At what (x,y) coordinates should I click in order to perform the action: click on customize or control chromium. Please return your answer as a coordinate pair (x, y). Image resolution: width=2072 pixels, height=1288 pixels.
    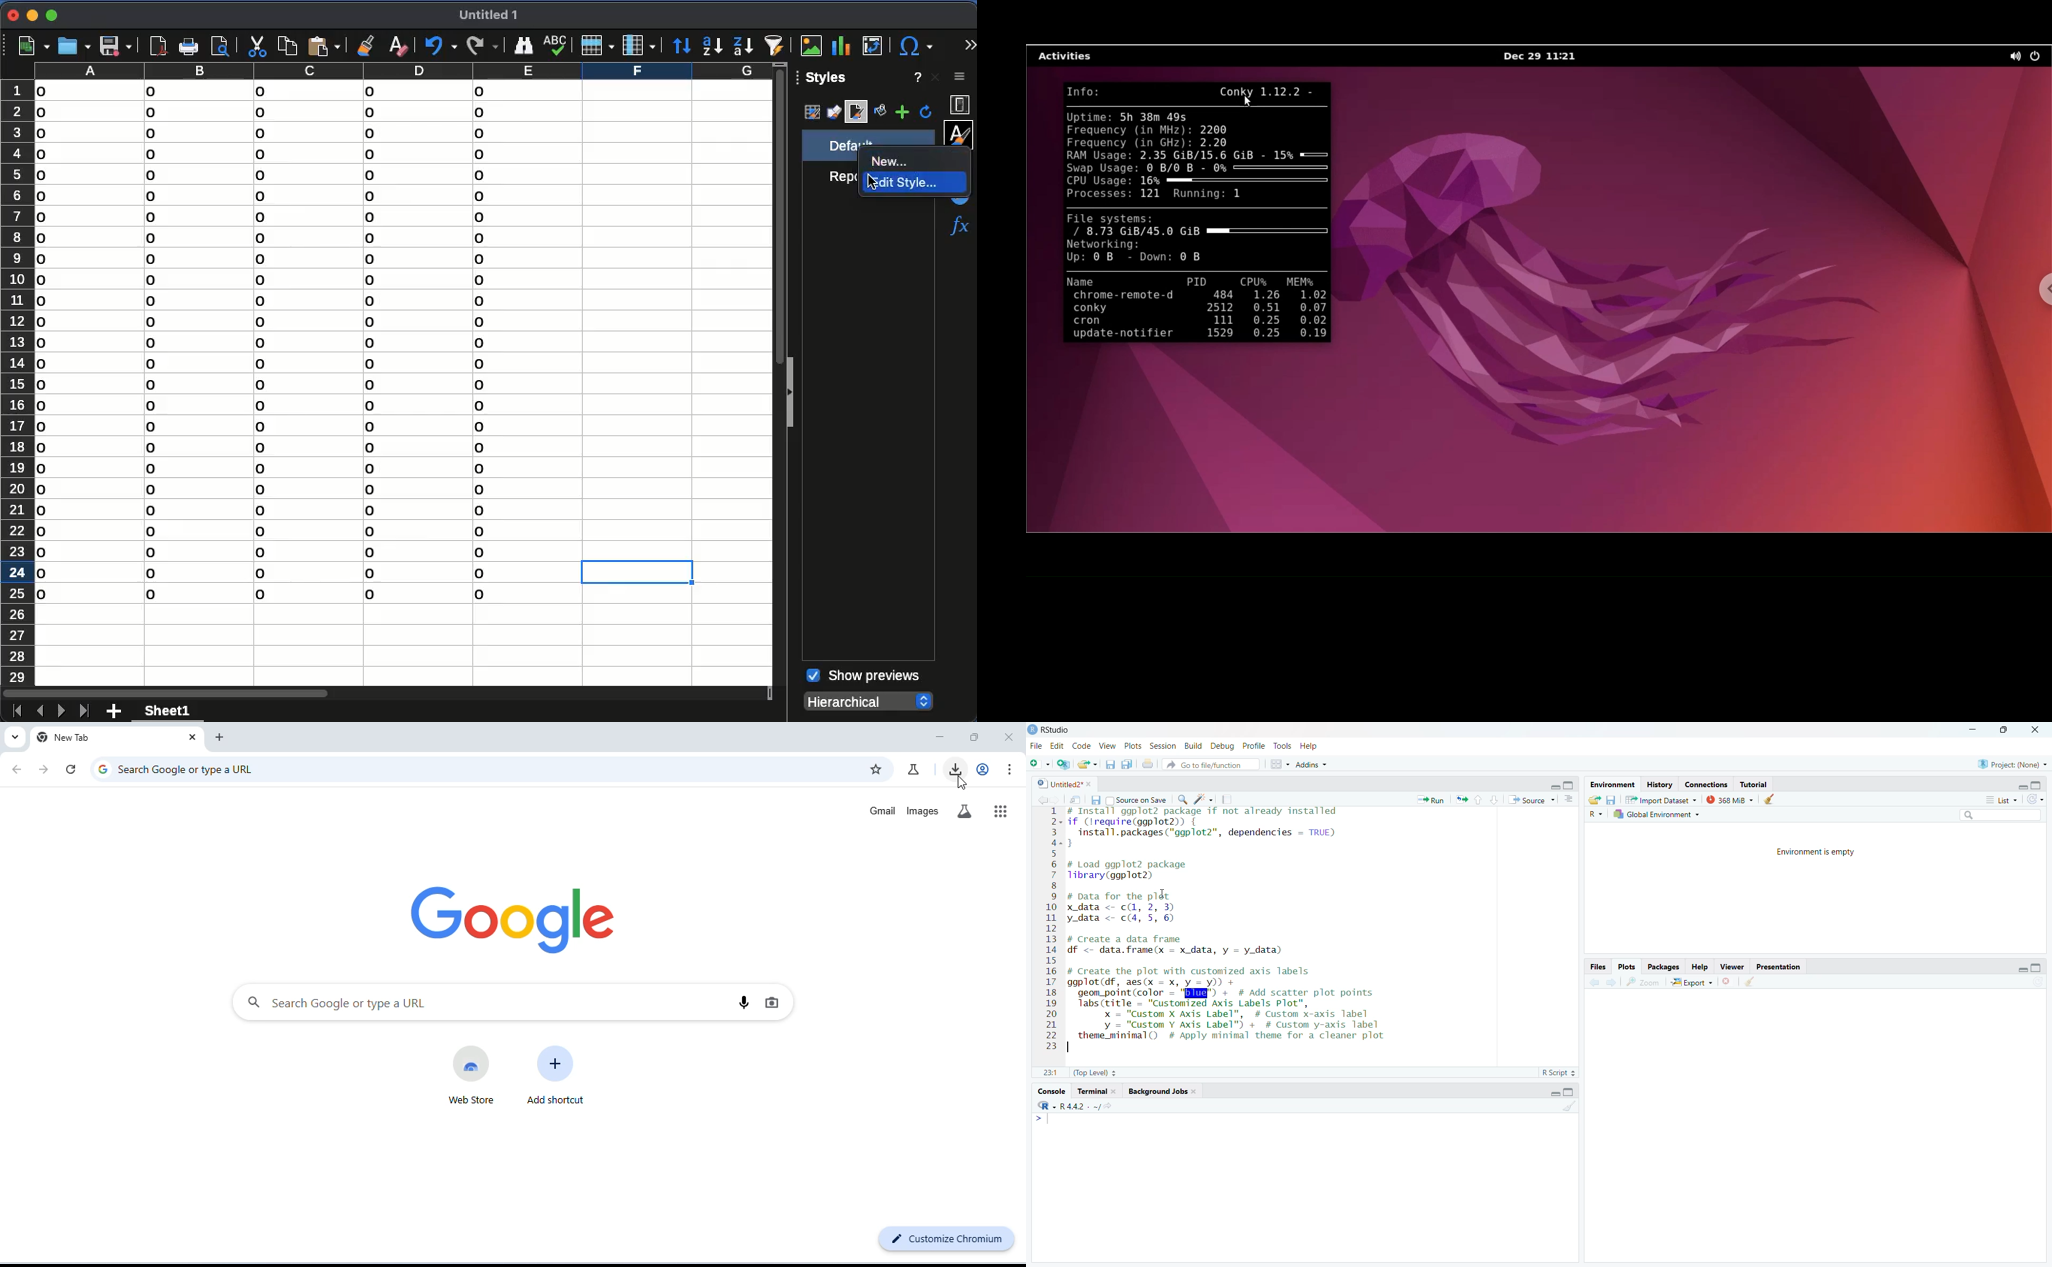
    Looking at the image, I should click on (1009, 768).